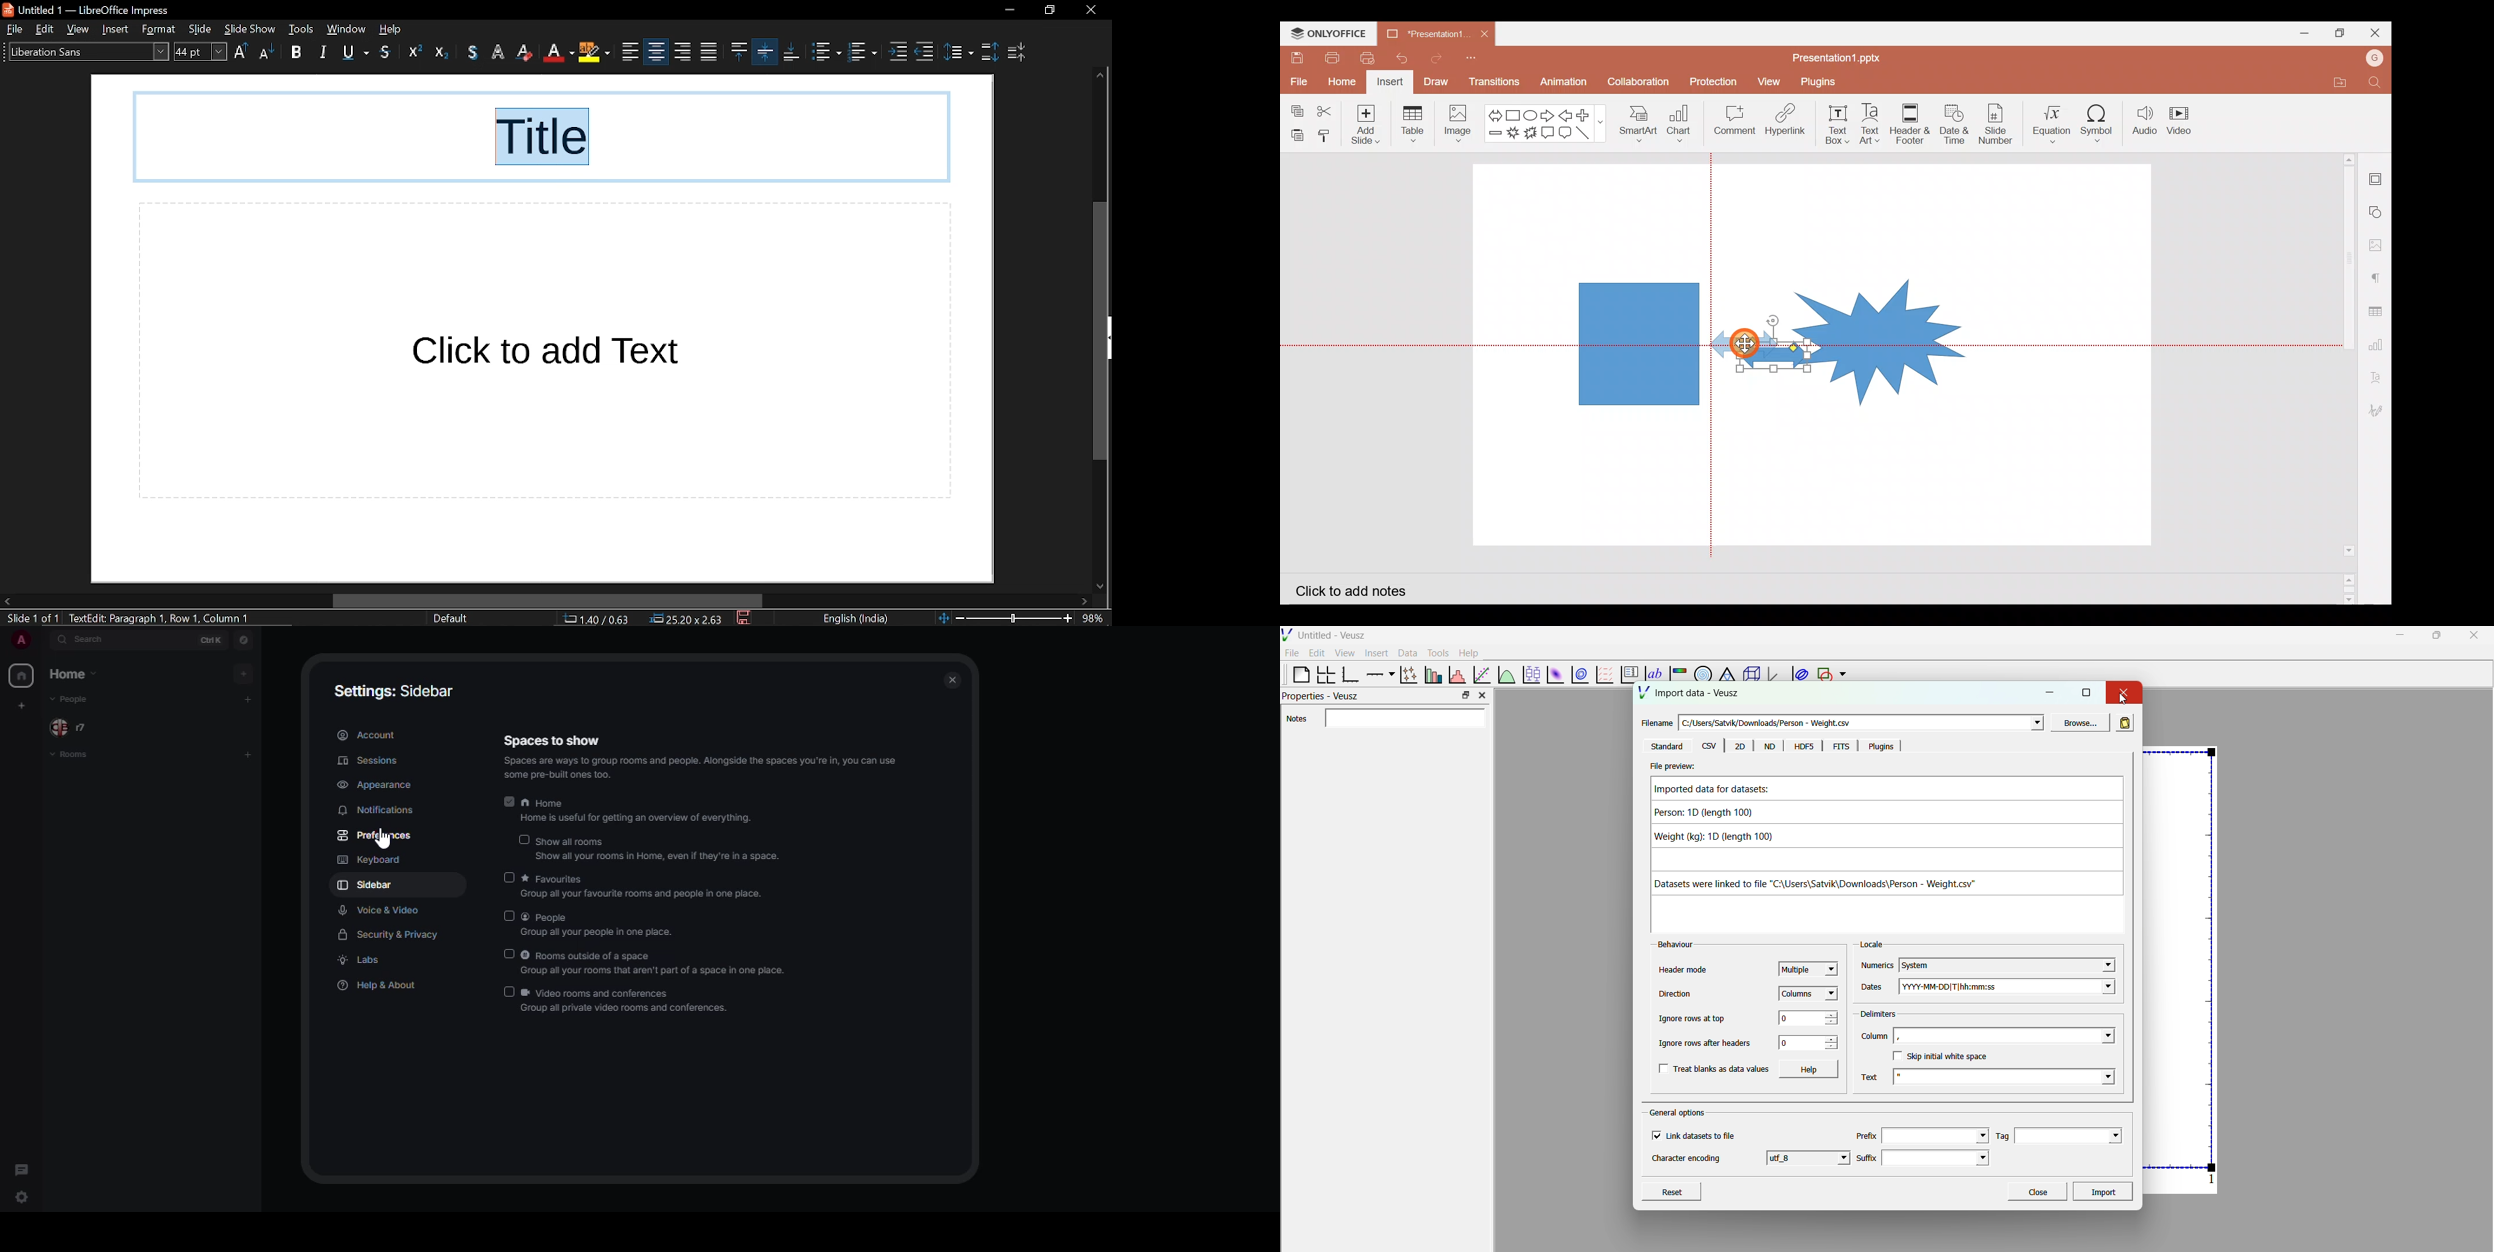  What do you see at coordinates (325, 51) in the screenshot?
I see `italic` at bounding box center [325, 51].